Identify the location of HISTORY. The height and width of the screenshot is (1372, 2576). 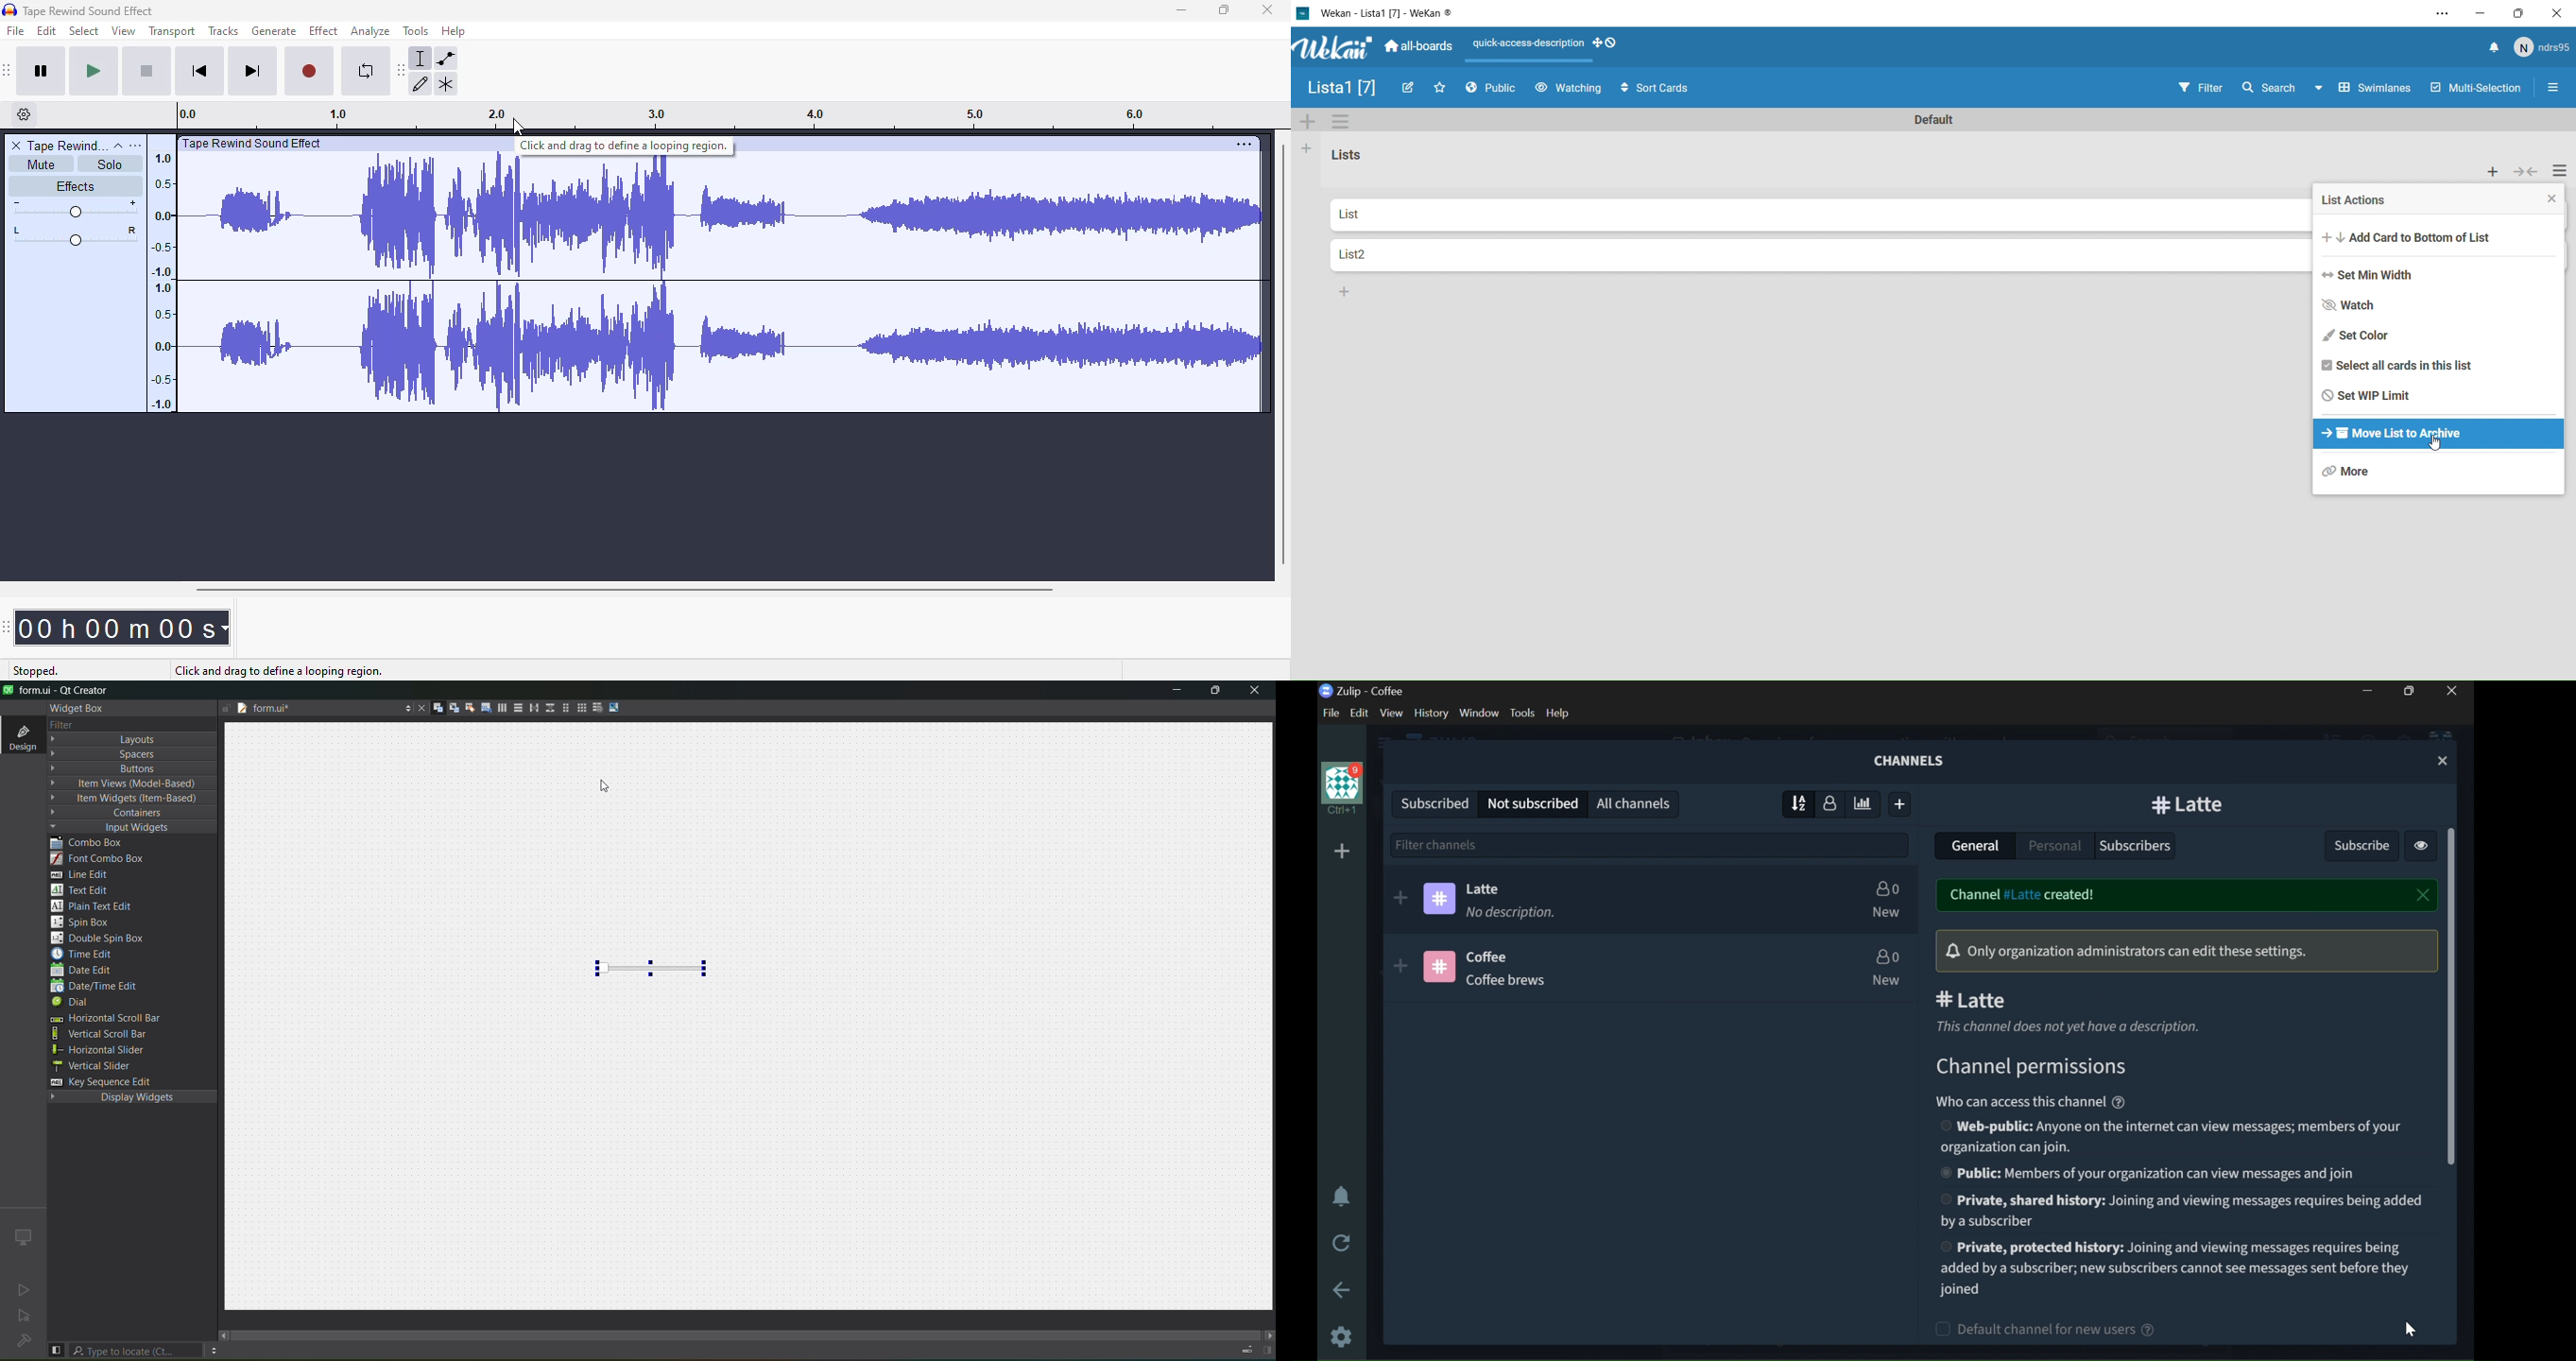
(1432, 713).